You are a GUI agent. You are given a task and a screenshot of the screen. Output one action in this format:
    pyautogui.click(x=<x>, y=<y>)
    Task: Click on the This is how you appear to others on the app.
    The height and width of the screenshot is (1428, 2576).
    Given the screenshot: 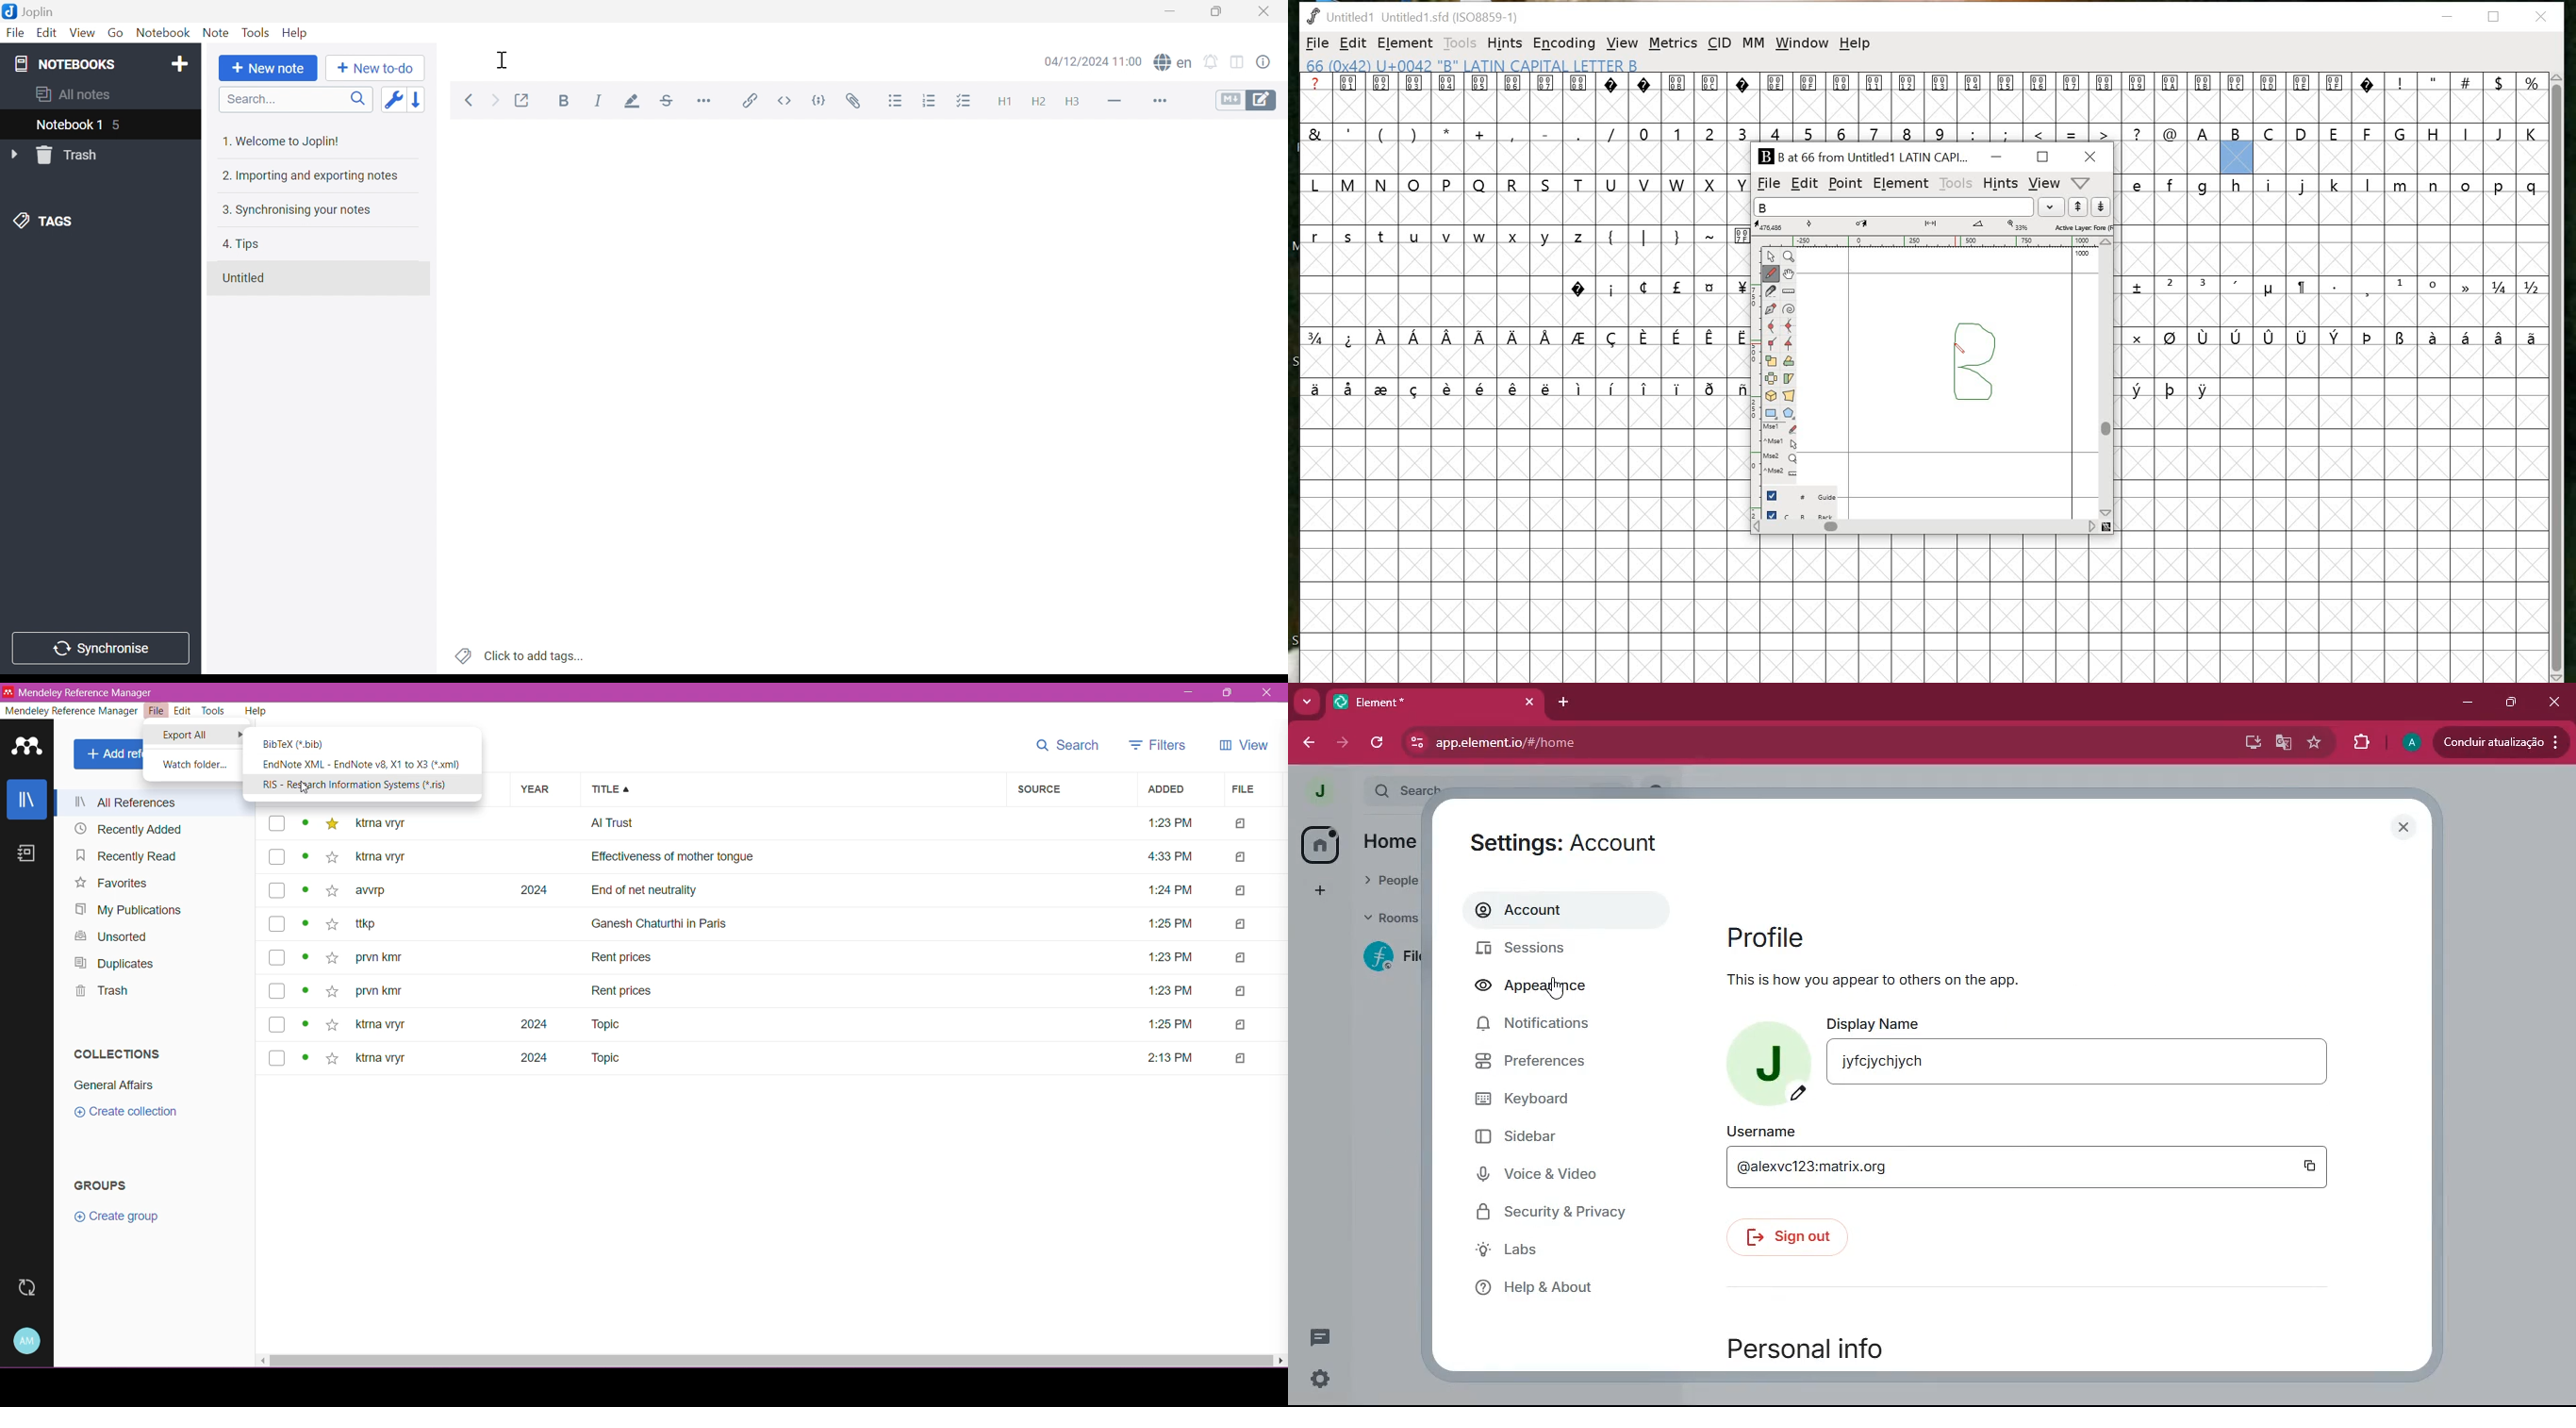 What is the action you would take?
    pyautogui.click(x=1874, y=982)
    